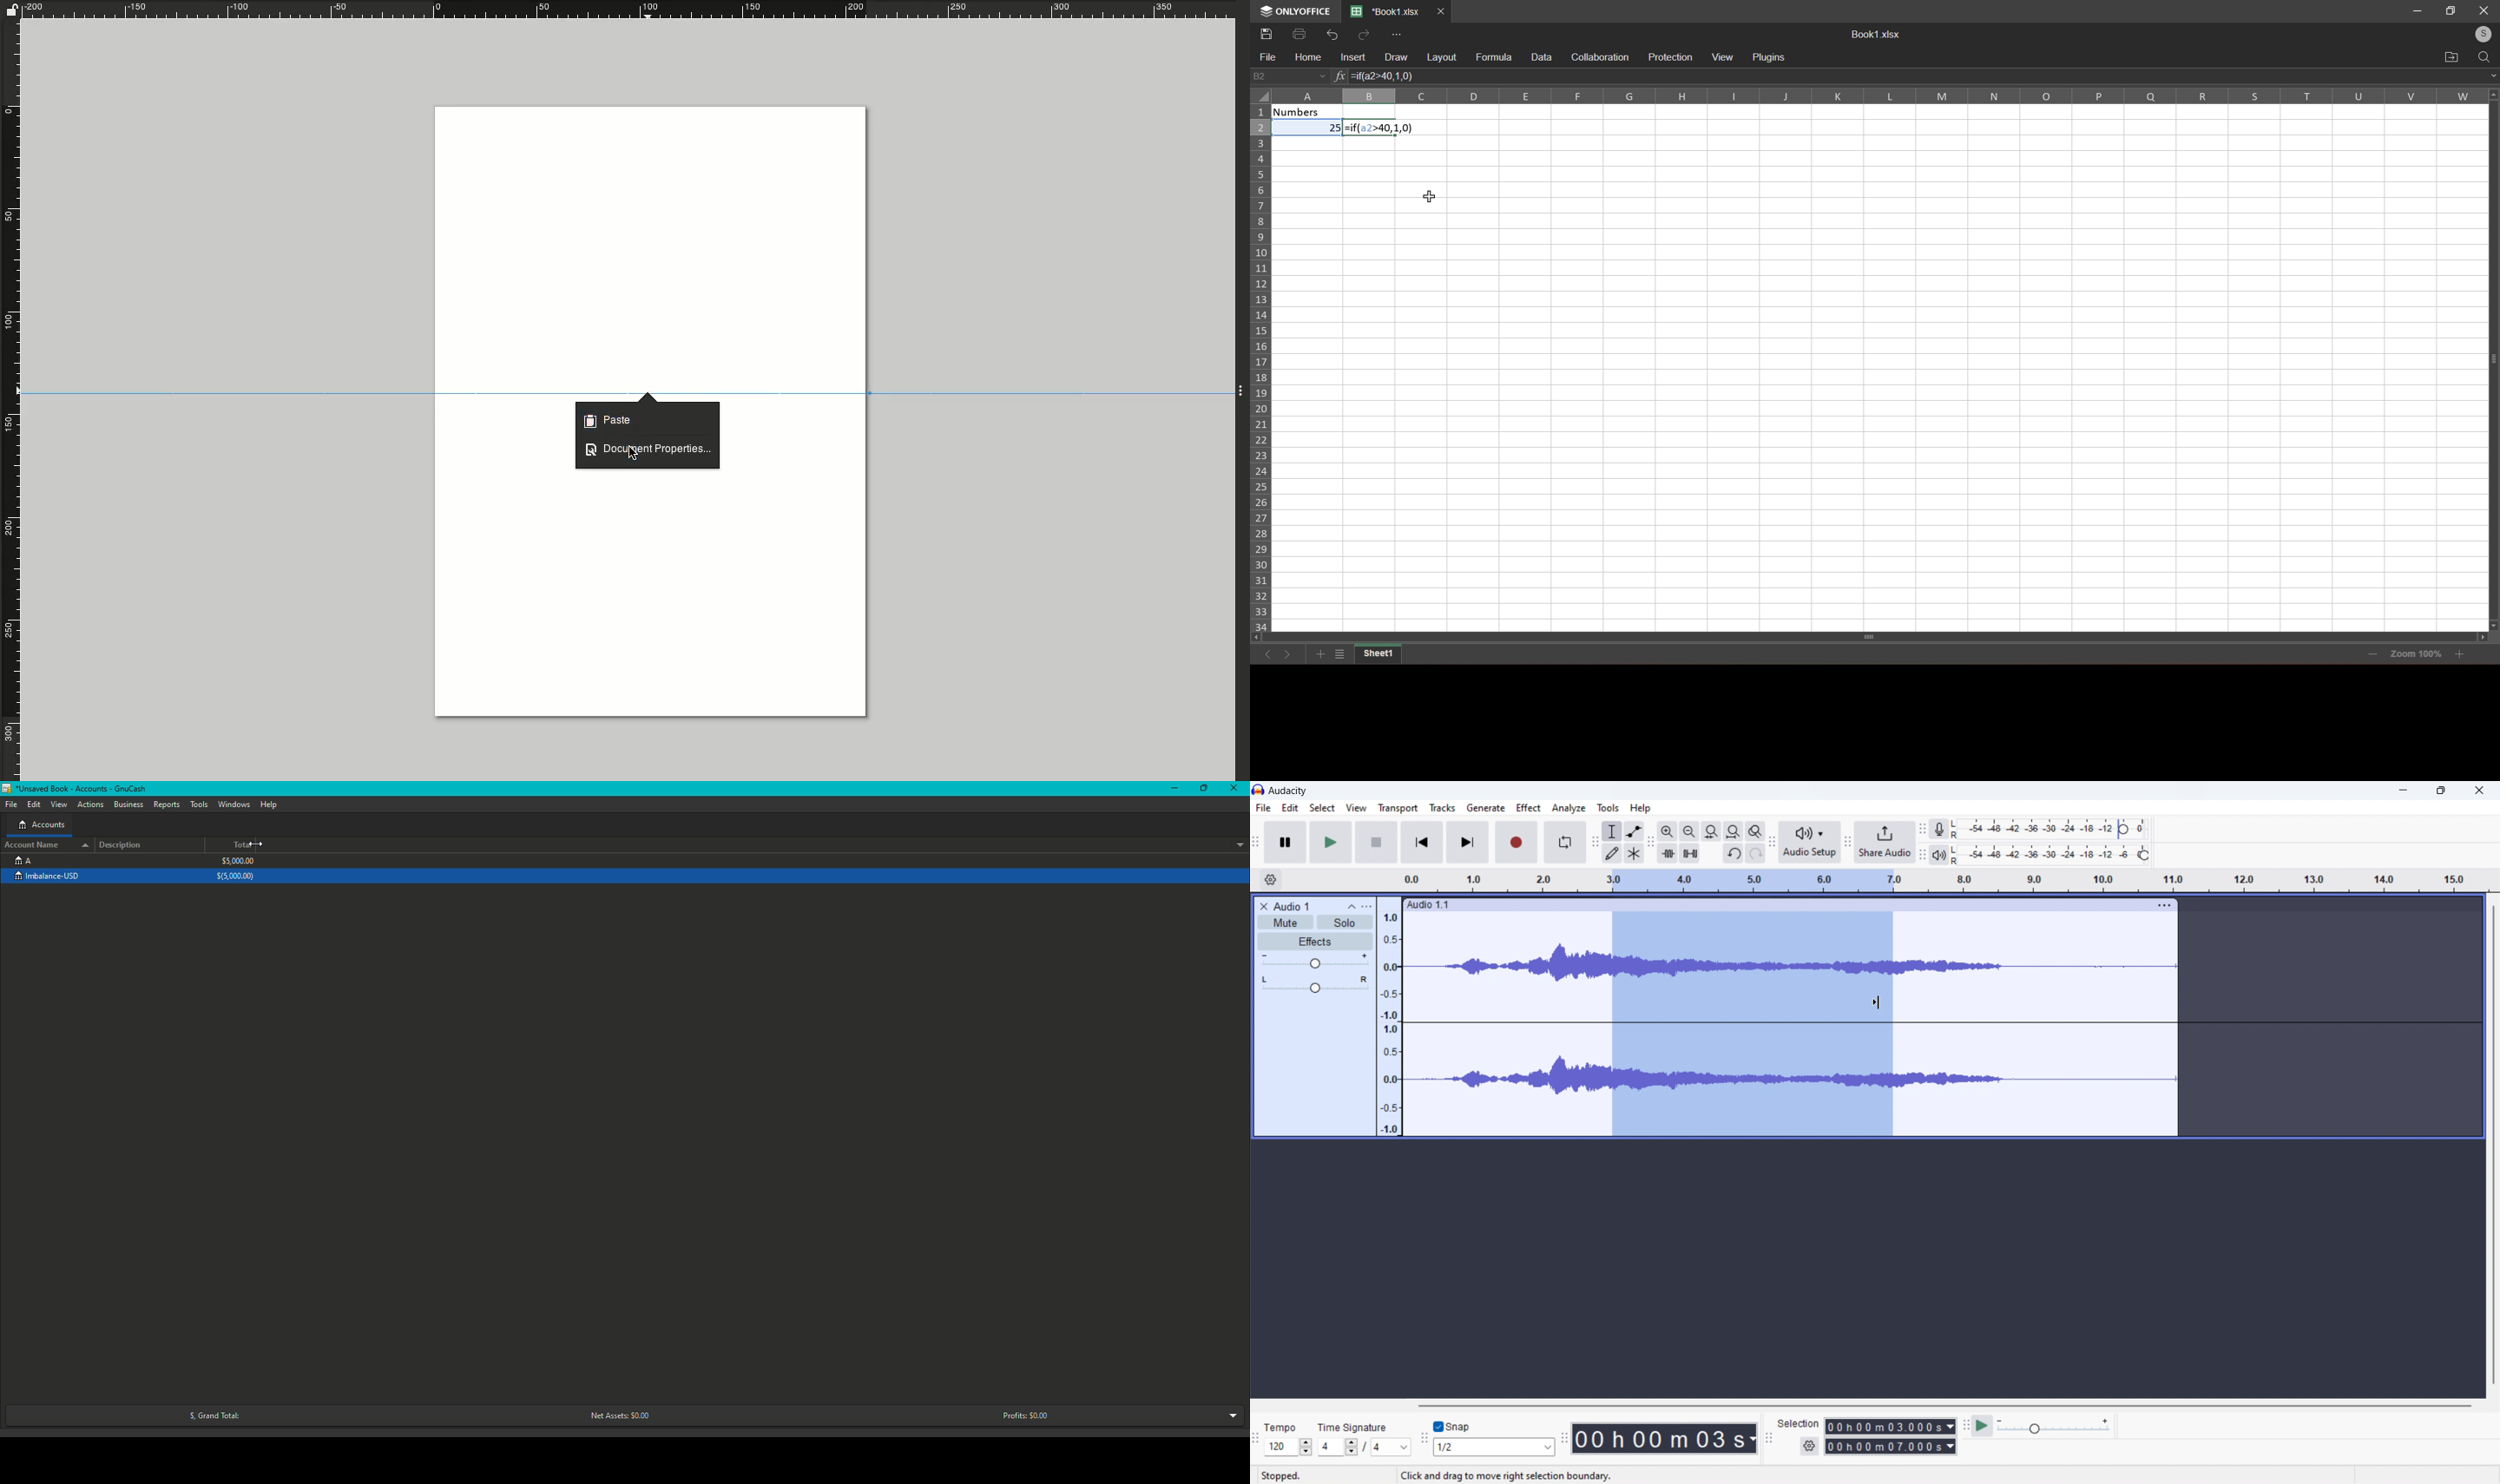  What do you see at coordinates (633, 9) in the screenshot?
I see `Ruler` at bounding box center [633, 9].